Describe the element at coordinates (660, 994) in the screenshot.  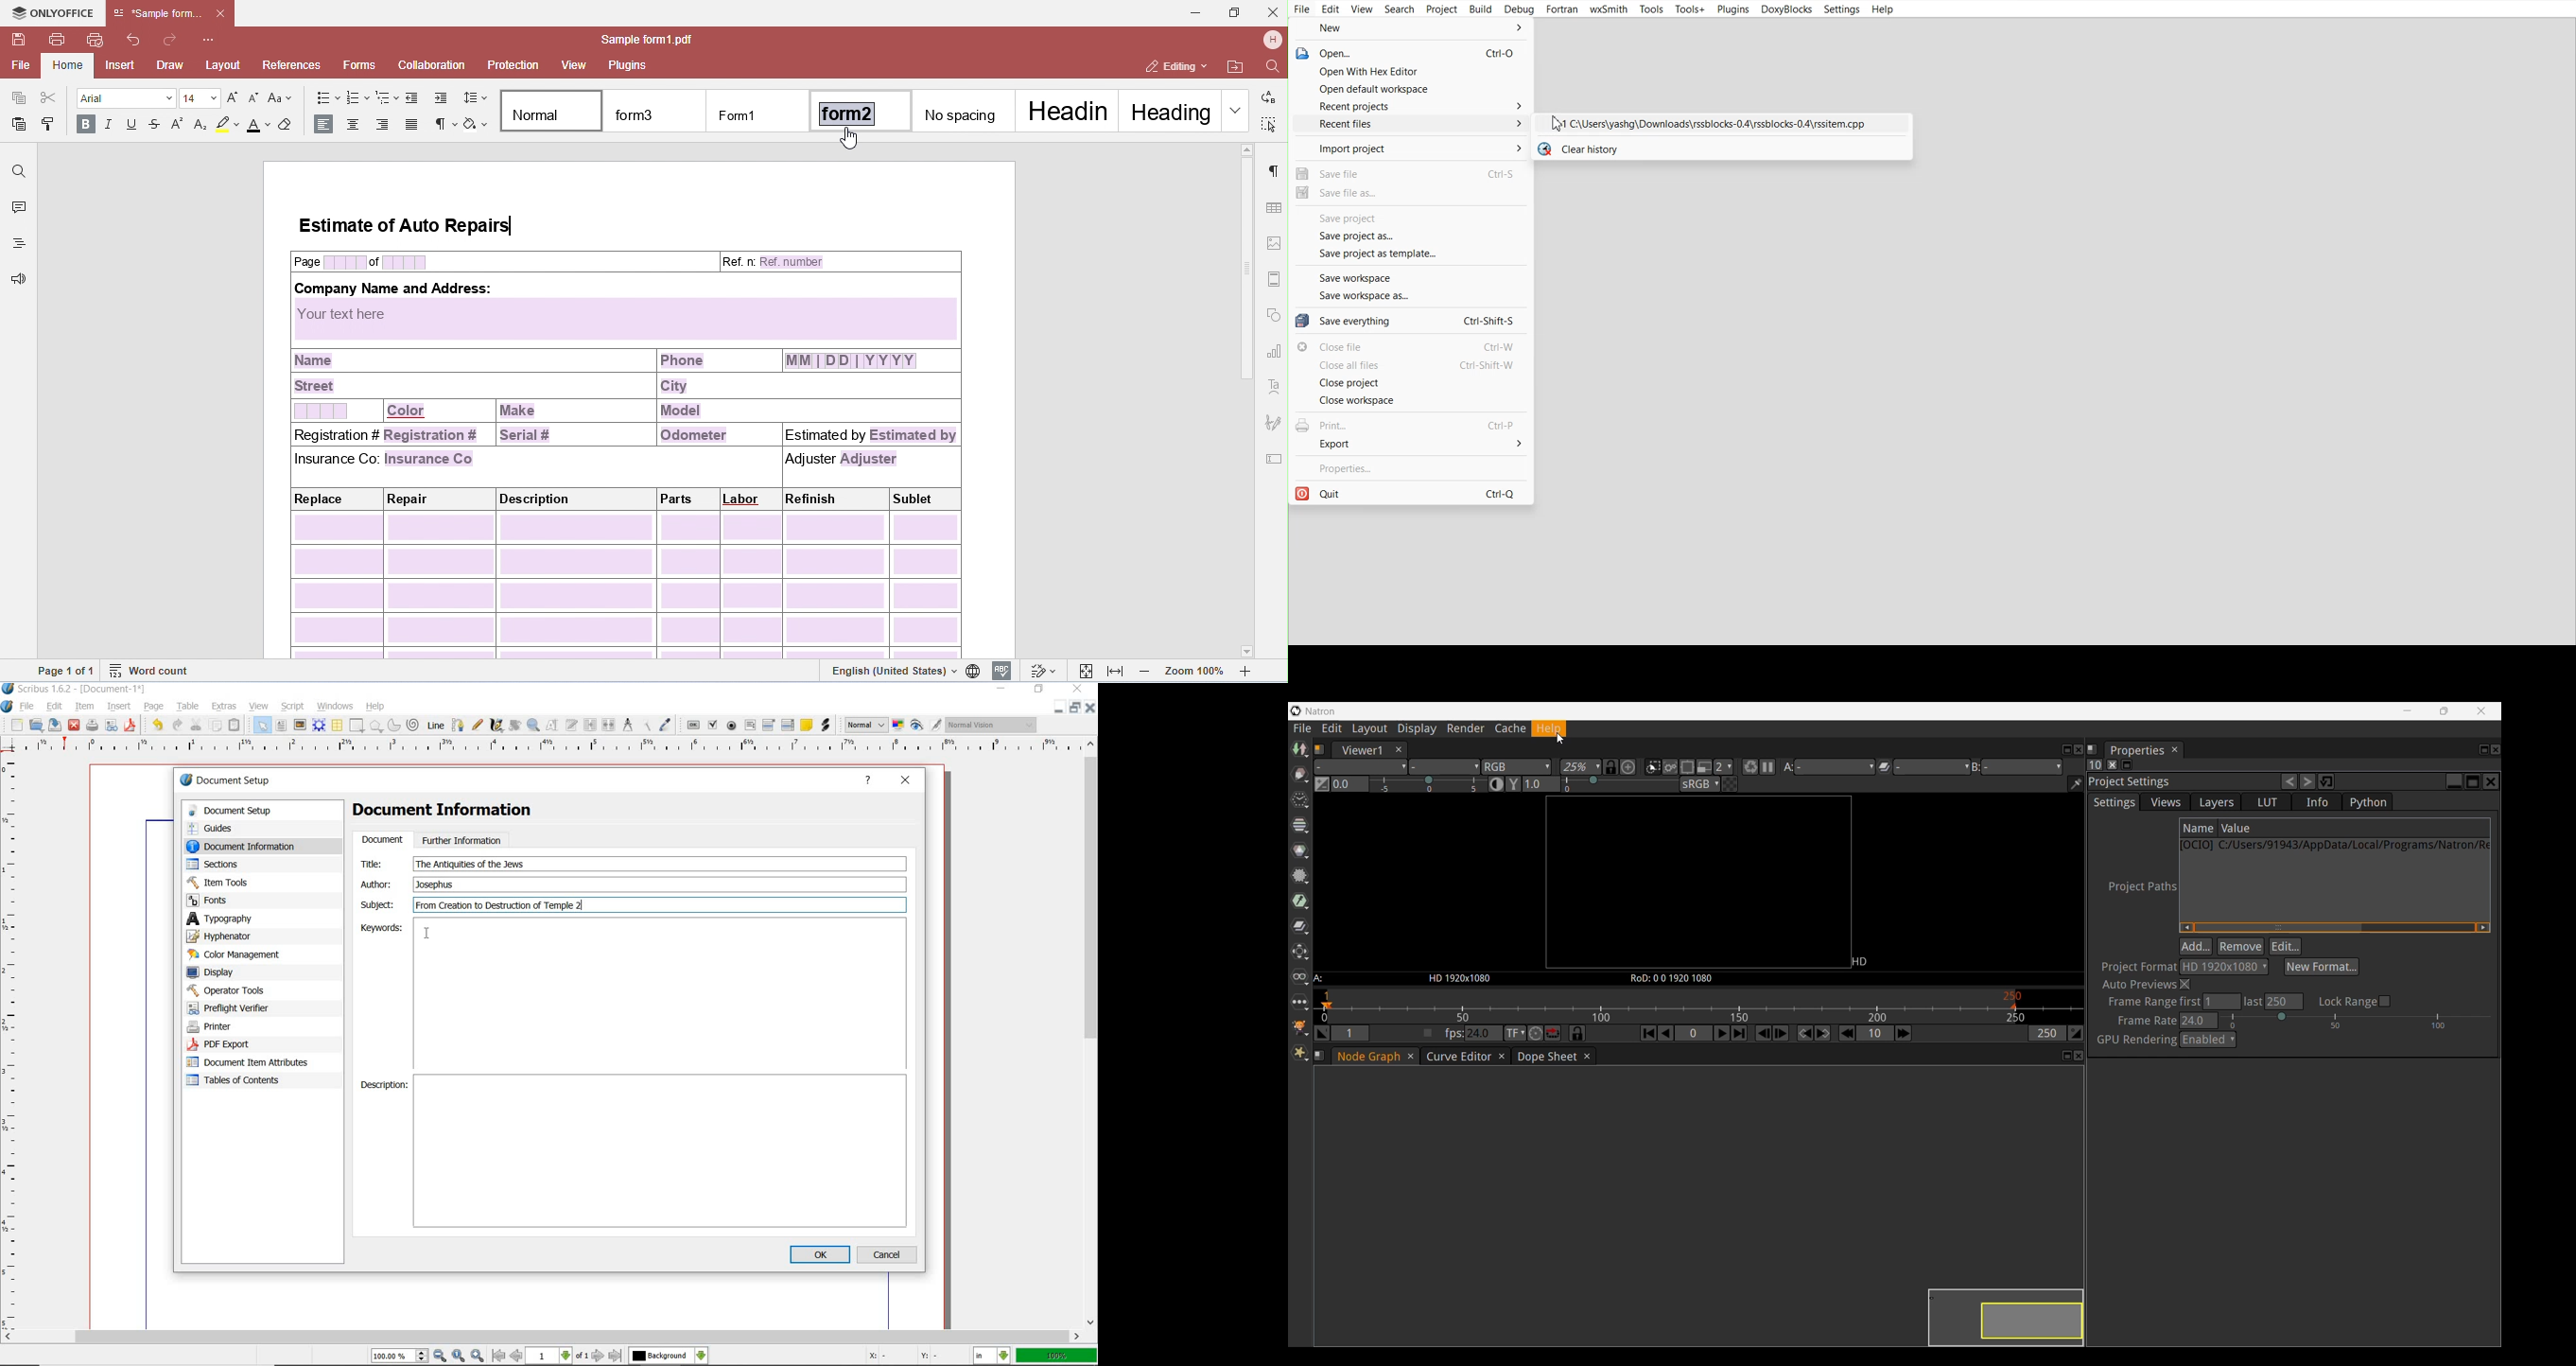
I see `Keywords` at that location.